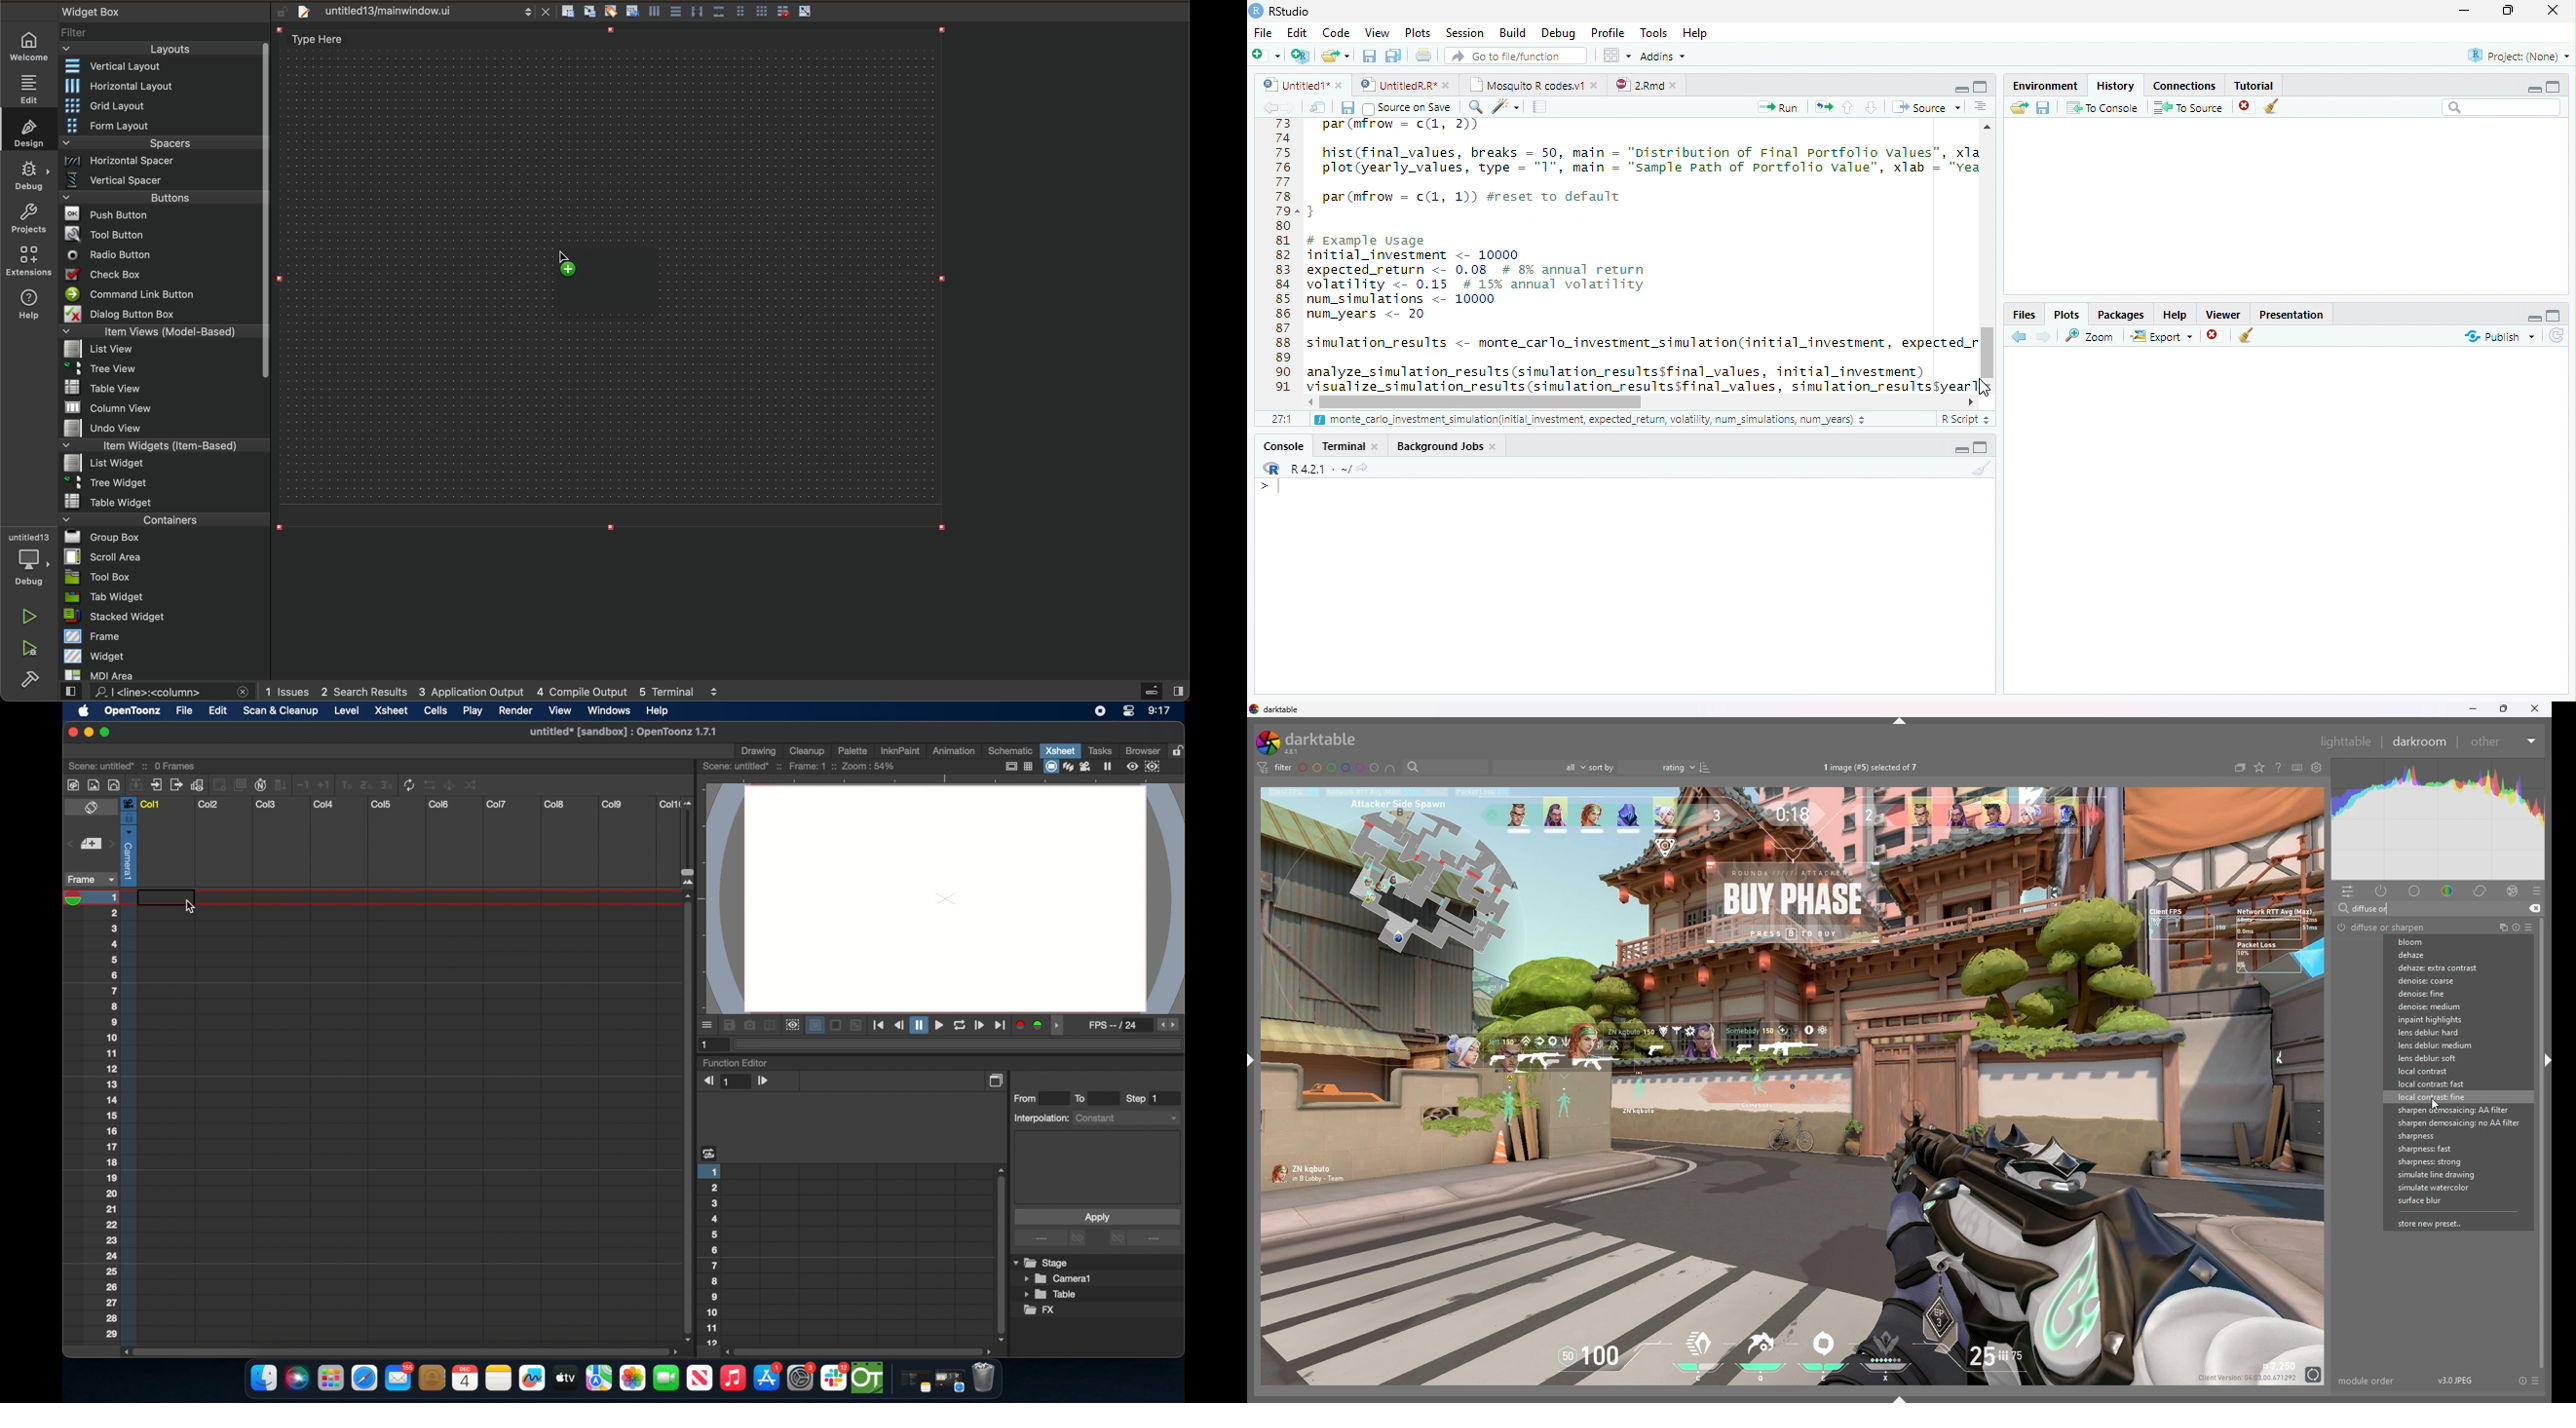 The height and width of the screenshot is (1428, 2576). I want to click on minimize, so click(87, 732).